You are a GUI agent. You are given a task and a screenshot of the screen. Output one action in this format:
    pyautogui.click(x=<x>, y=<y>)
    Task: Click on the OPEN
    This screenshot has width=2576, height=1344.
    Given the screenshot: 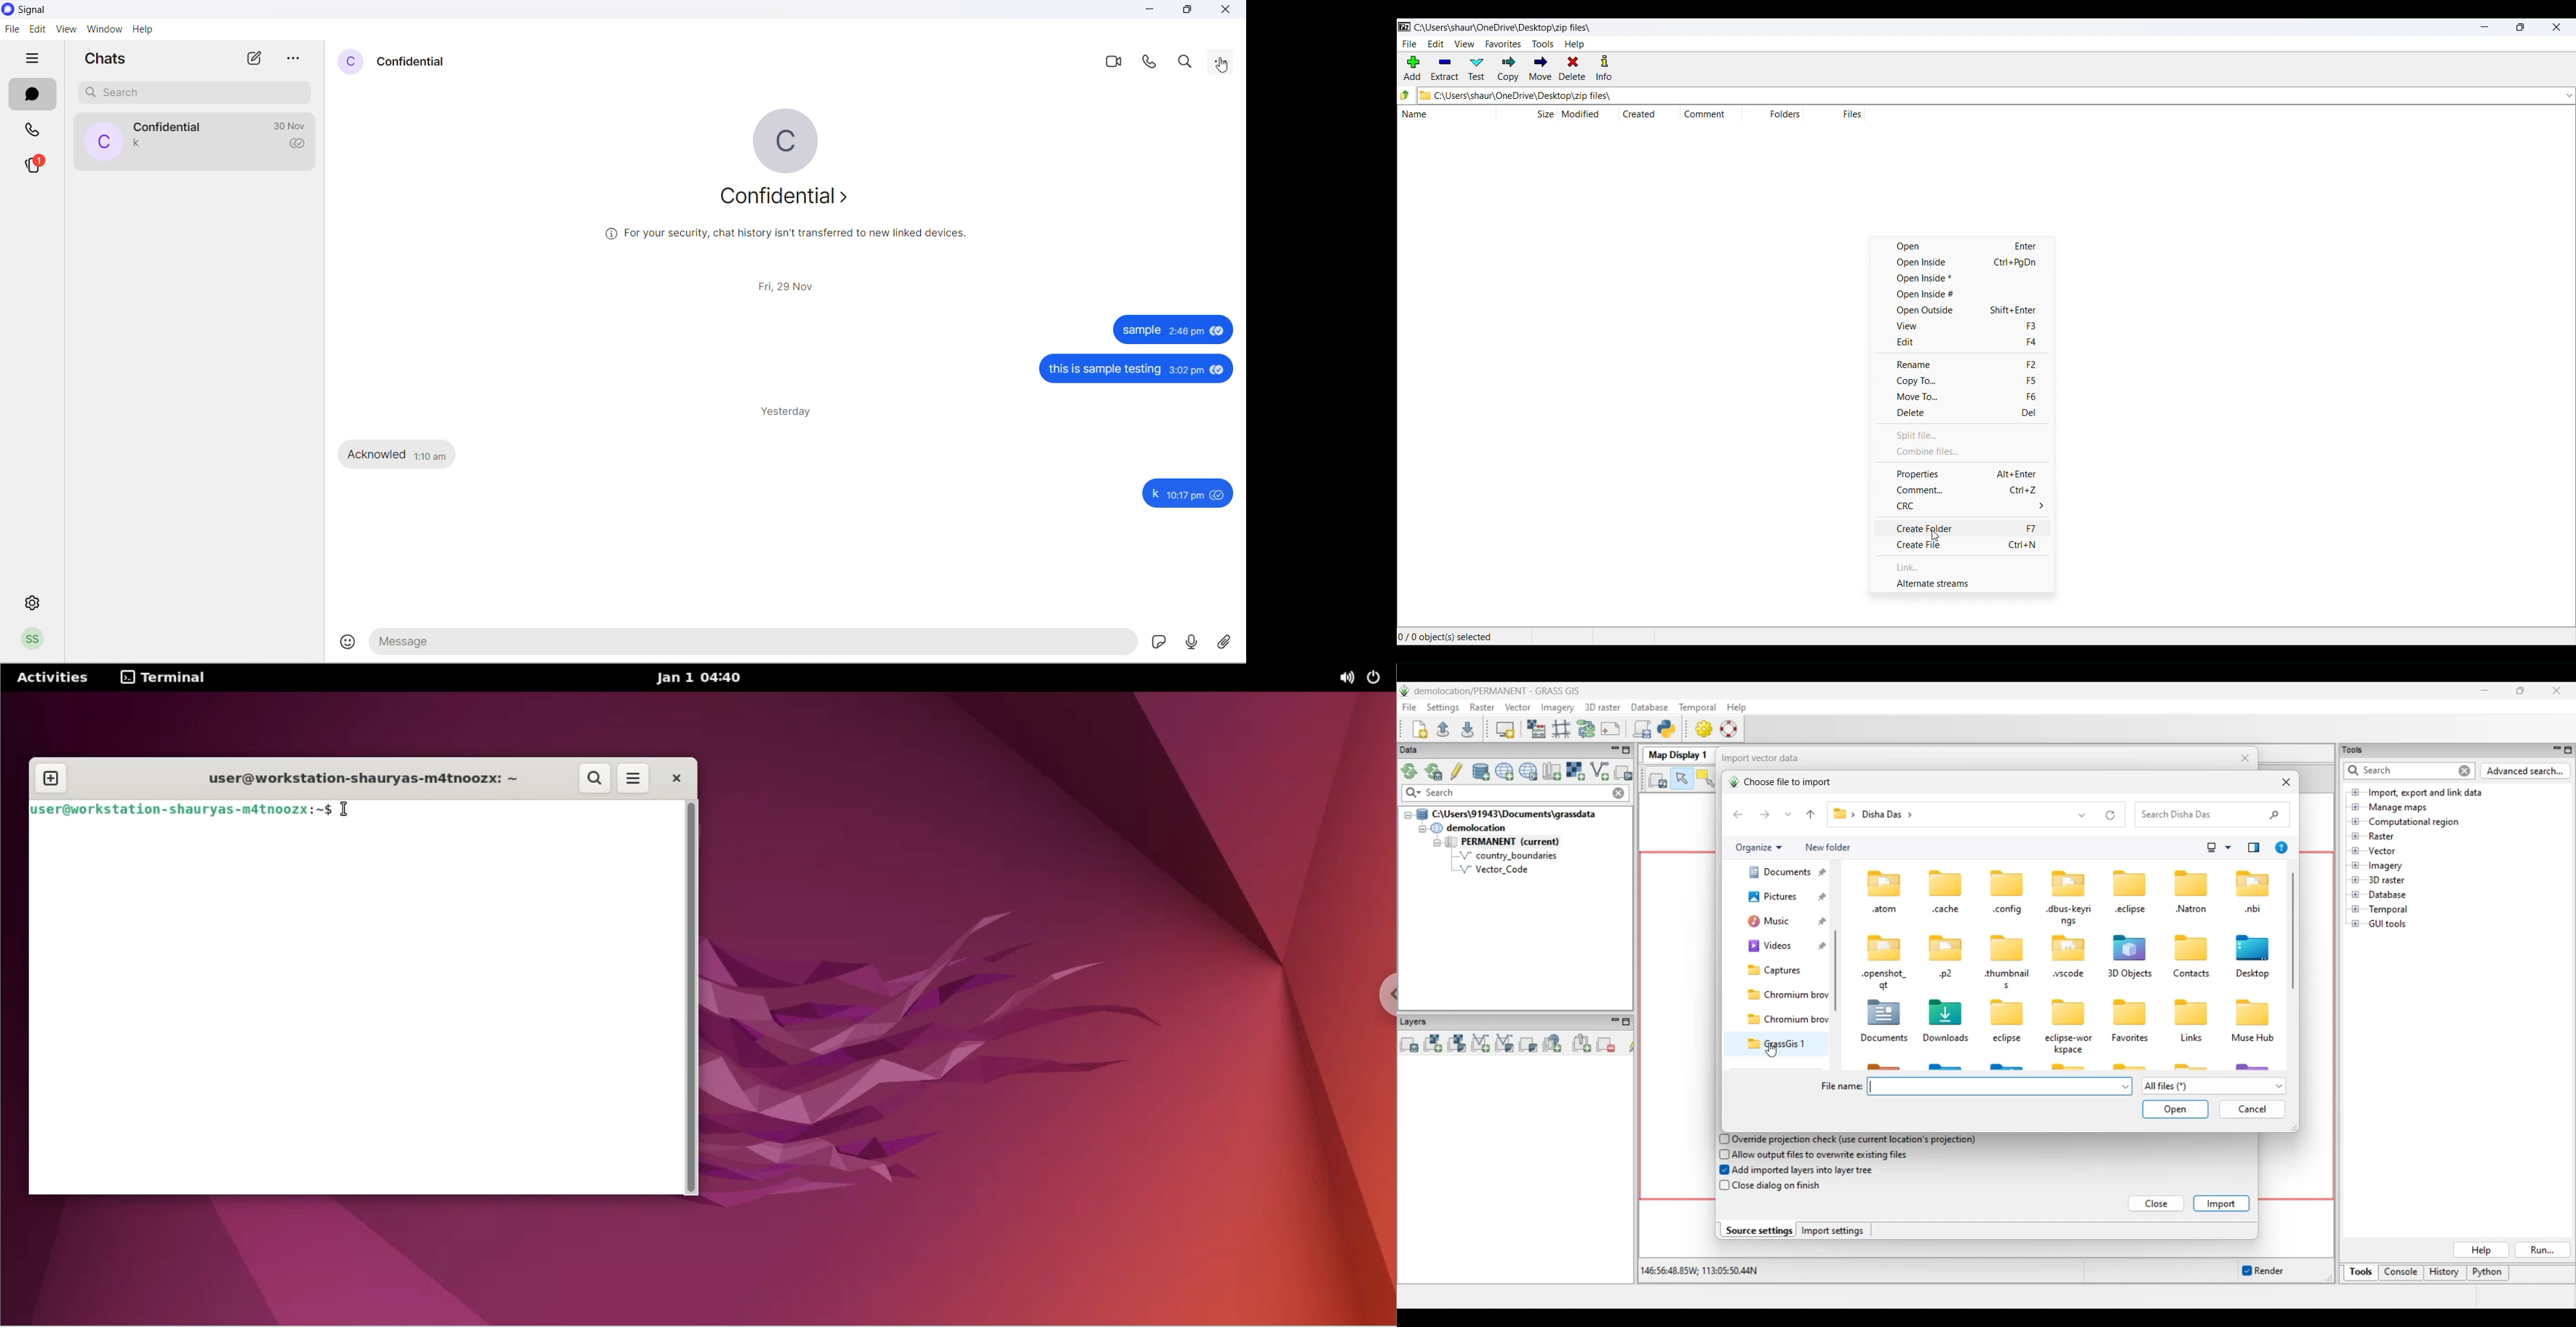 What is the action you would take?
    pyautogui.click(x=1967, y=245)
    